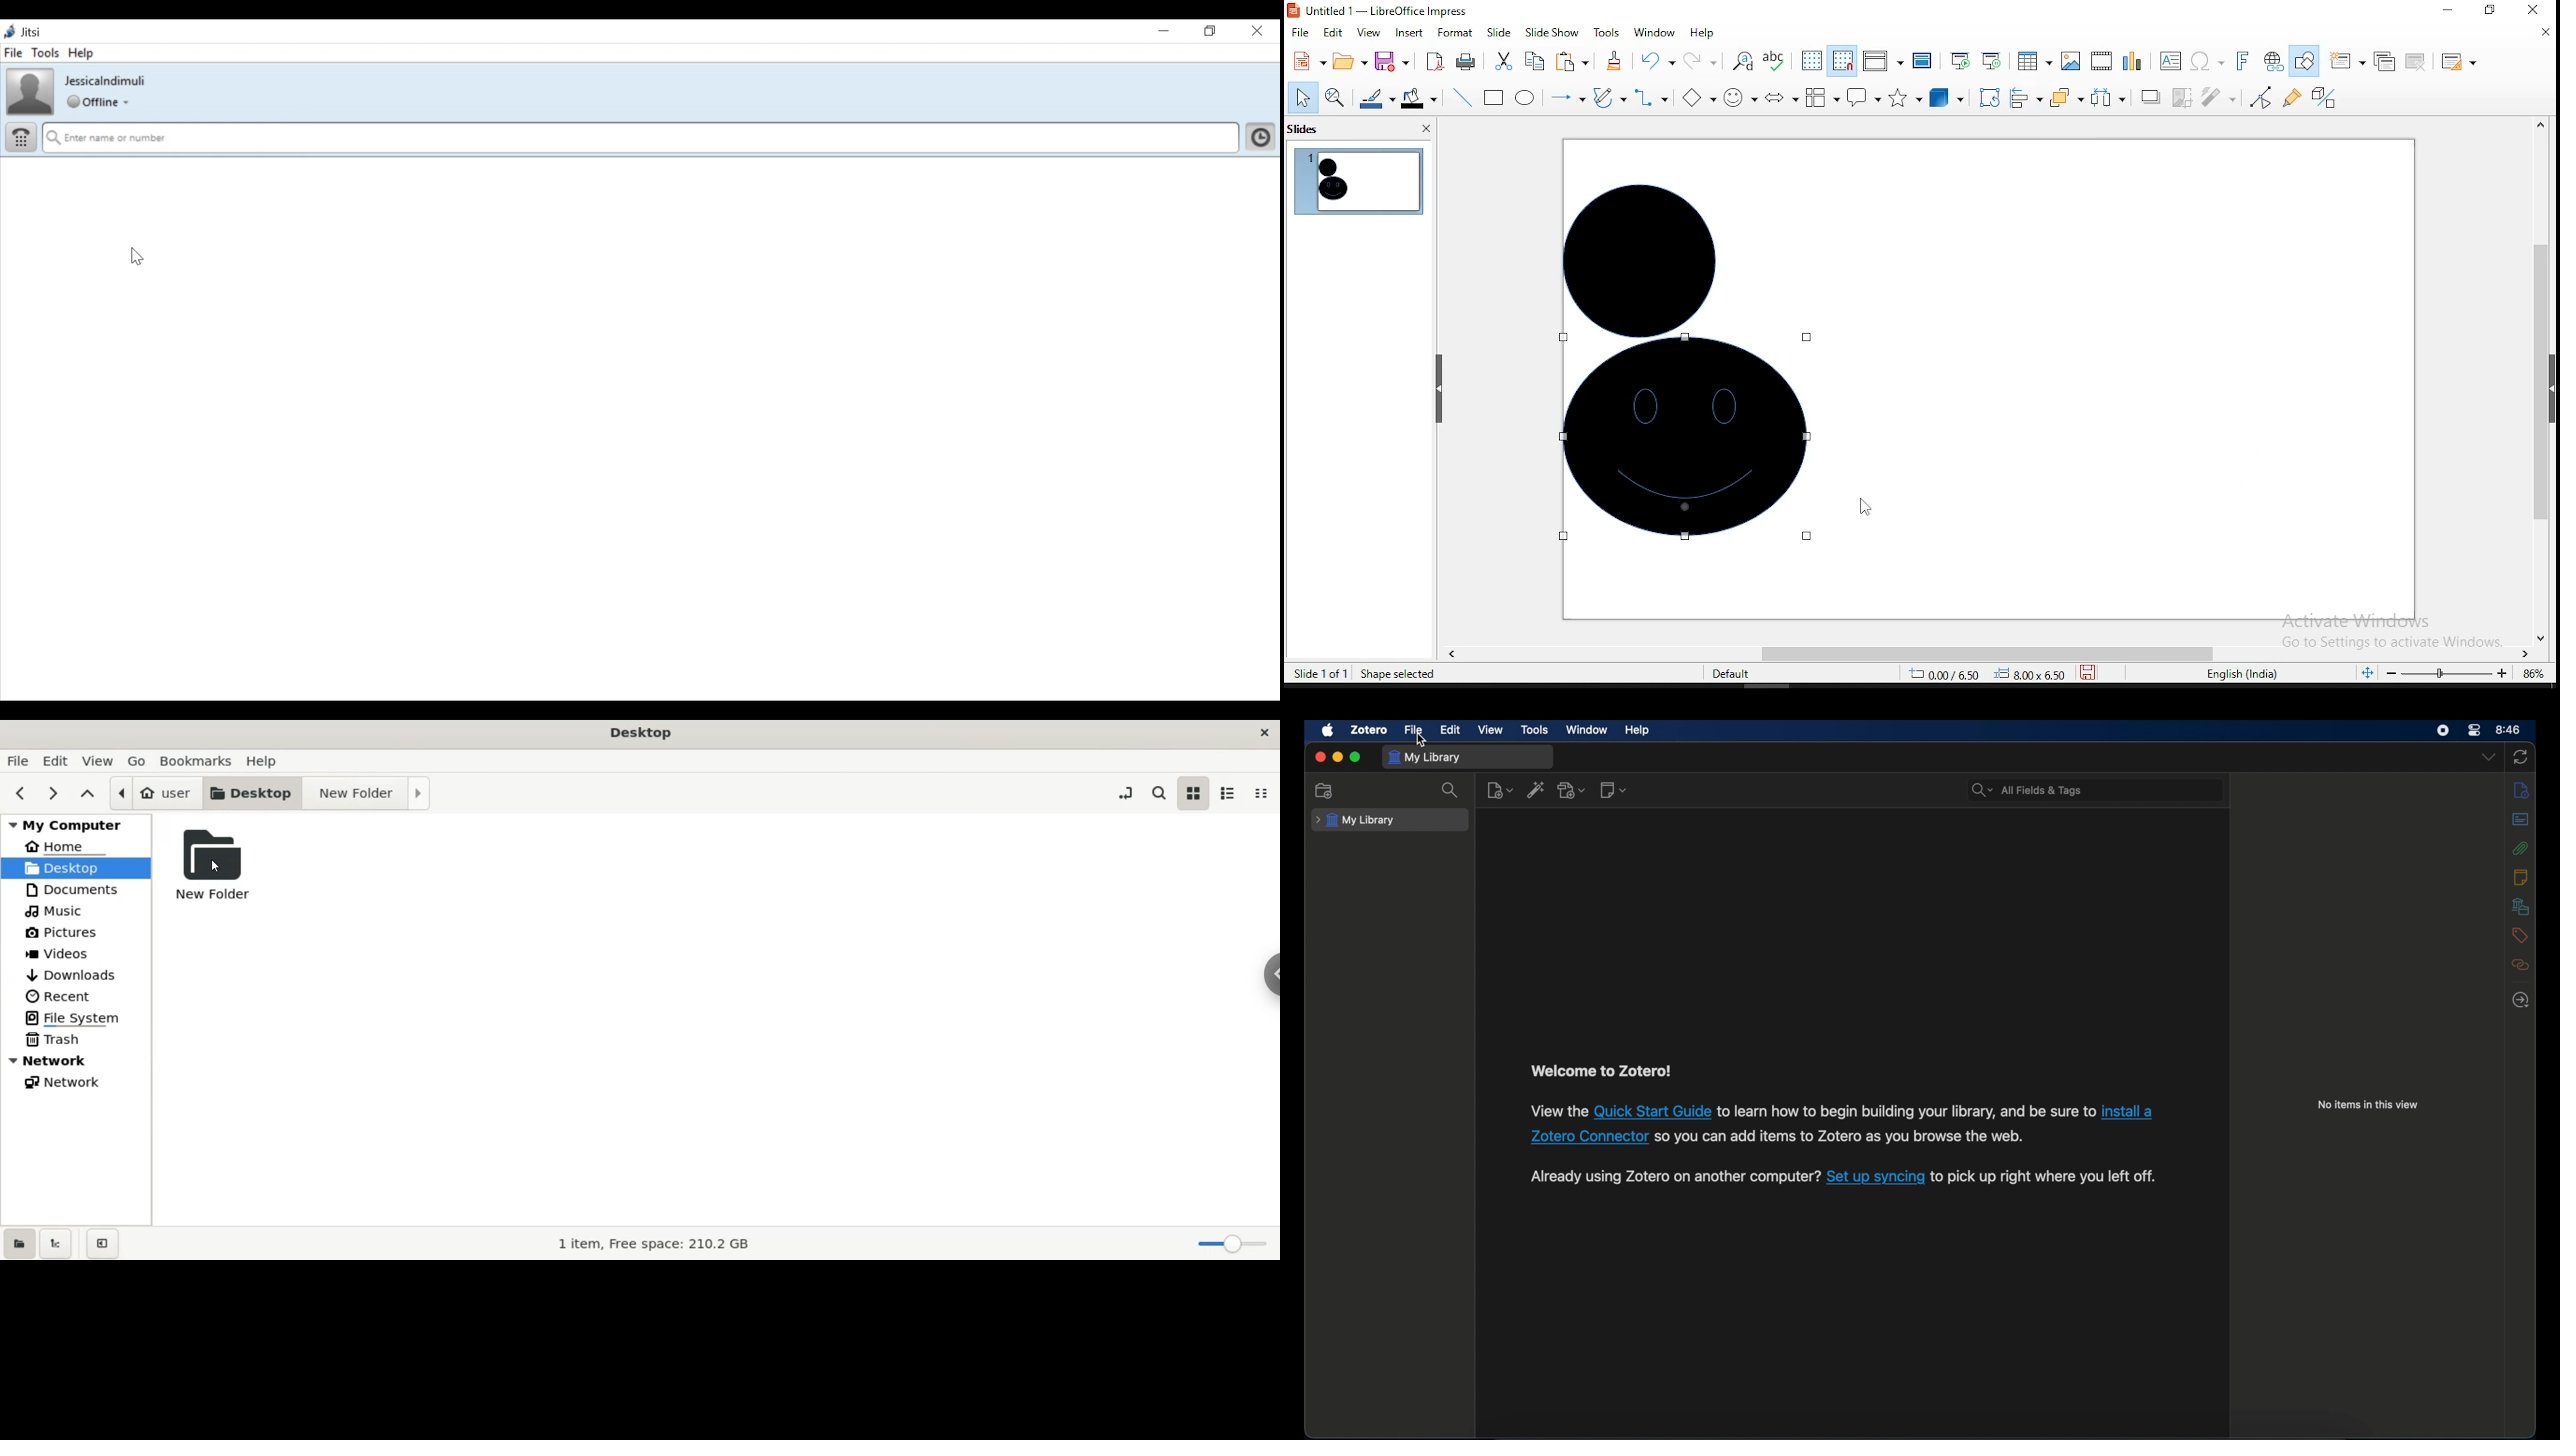  I want to click on copy, so click(1533, 62).